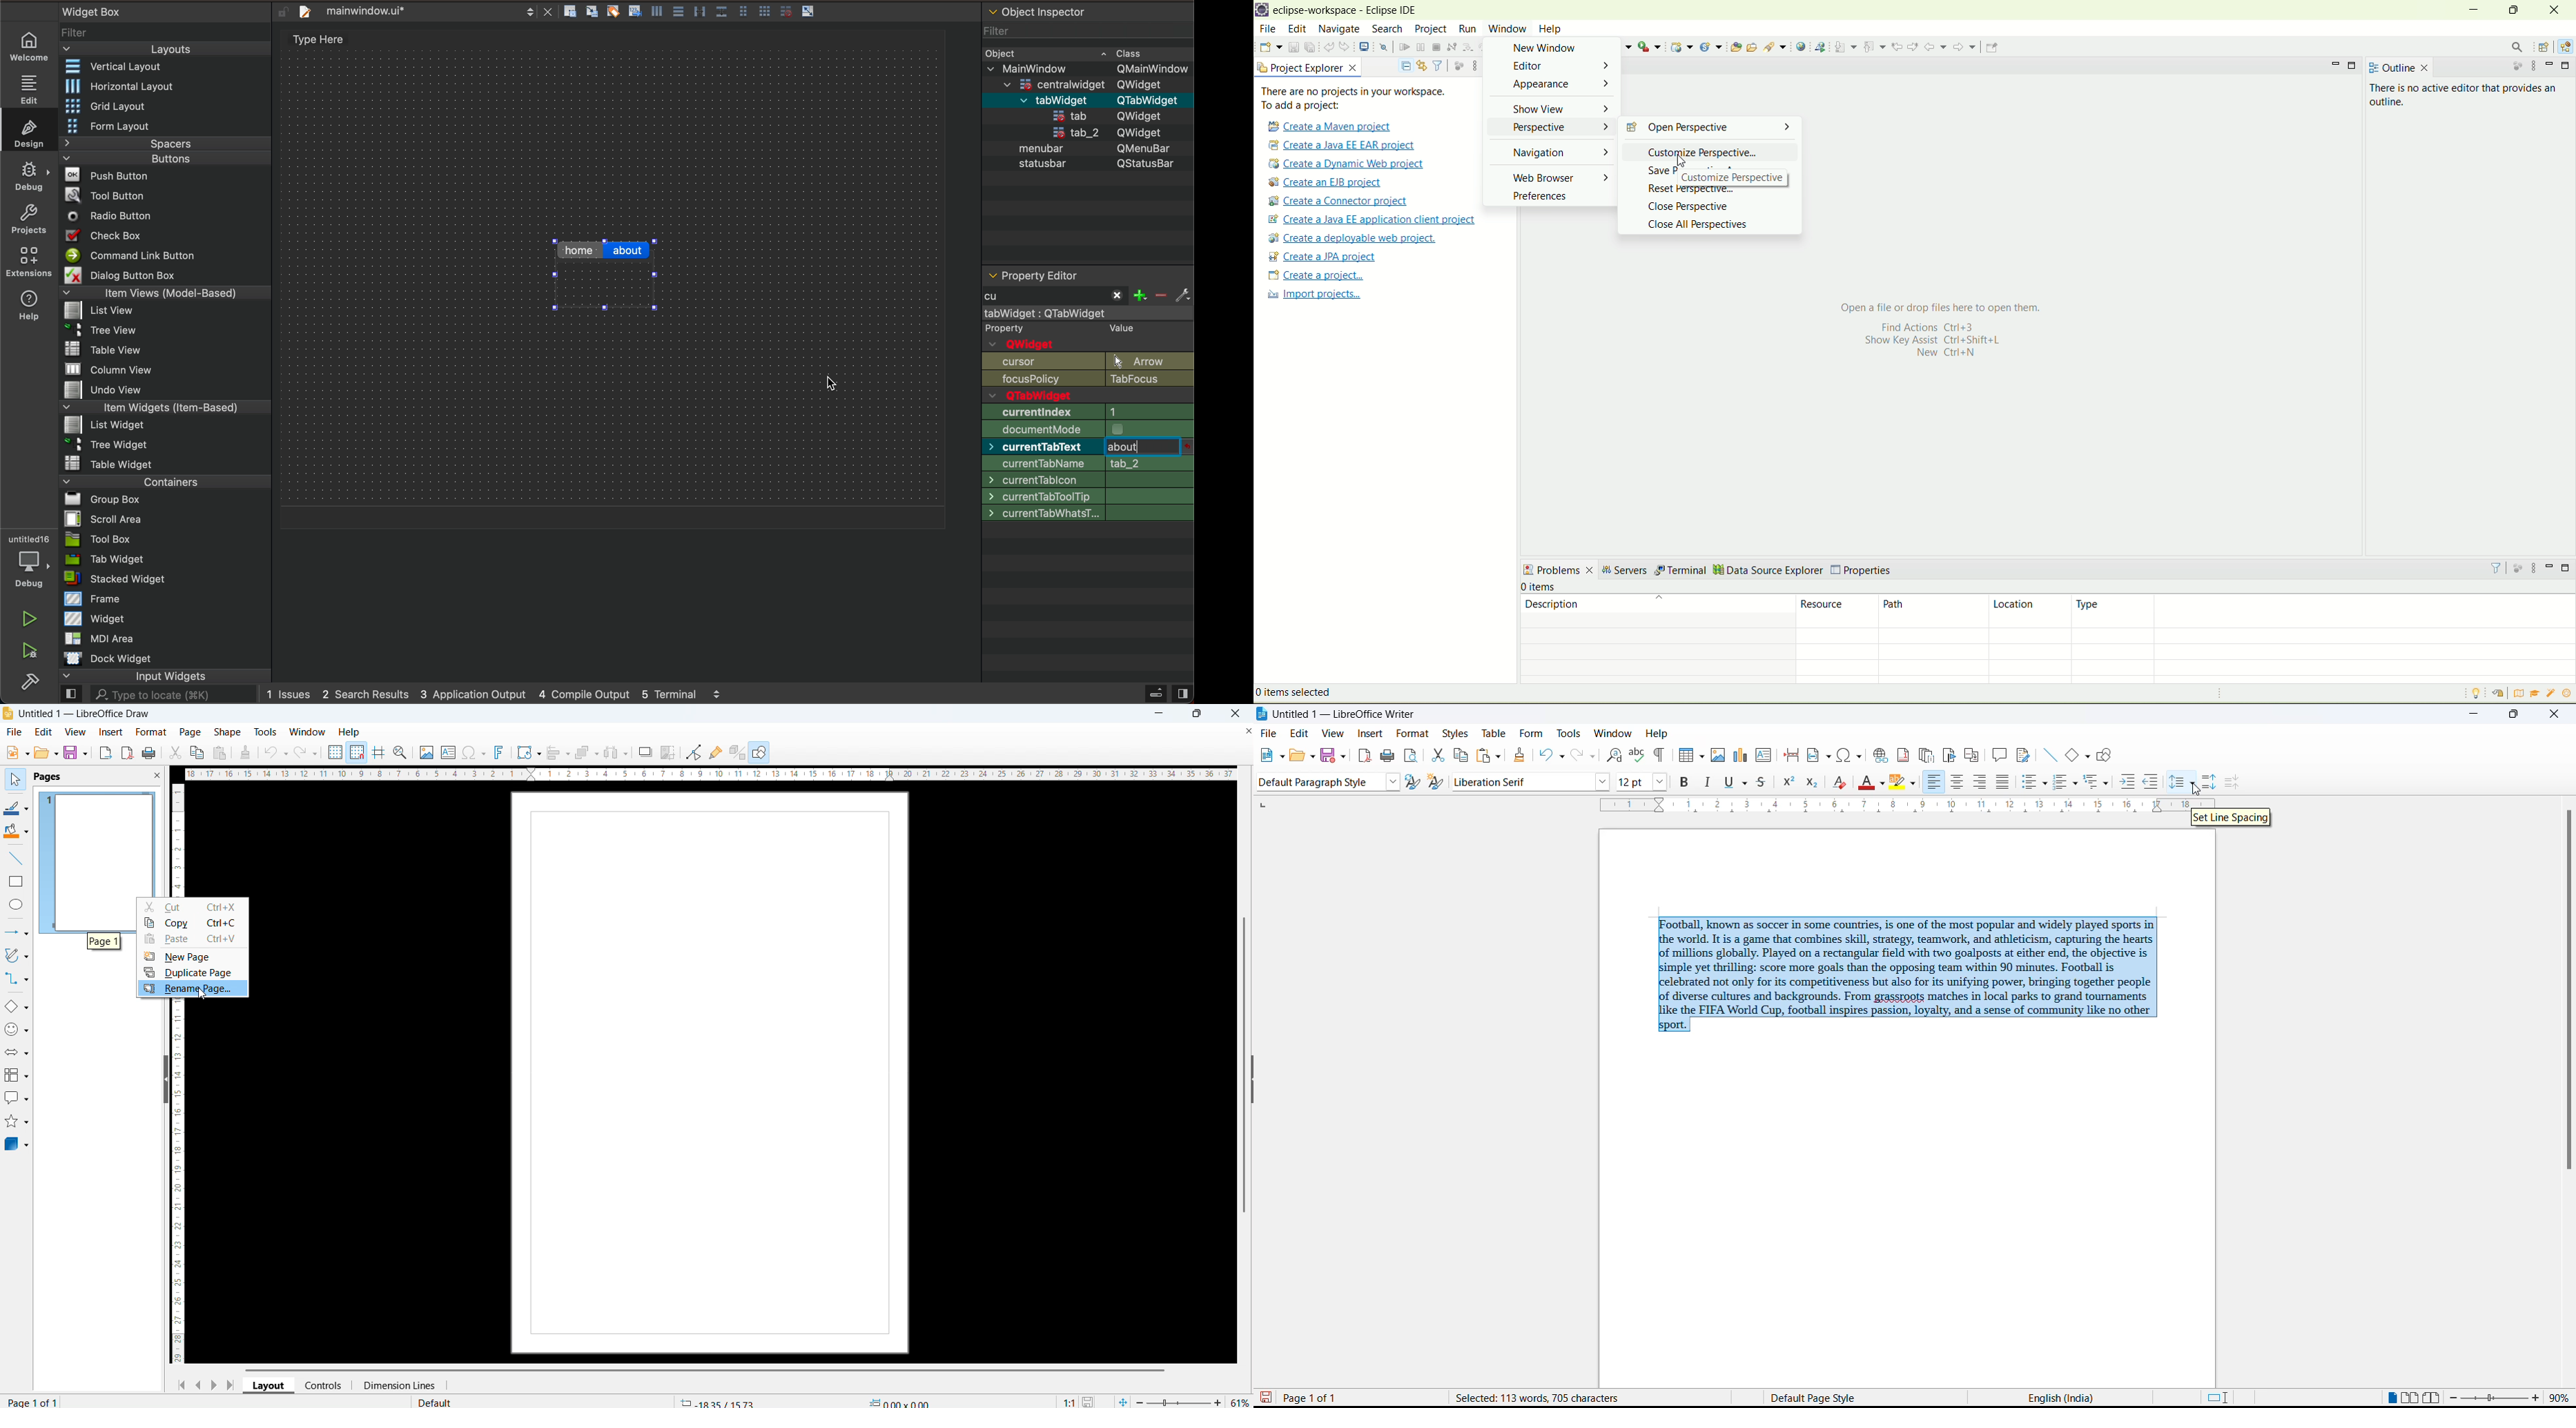 This screenshot has width=2576, height=1428. I want to click on go to first page, so click(180, 1384).